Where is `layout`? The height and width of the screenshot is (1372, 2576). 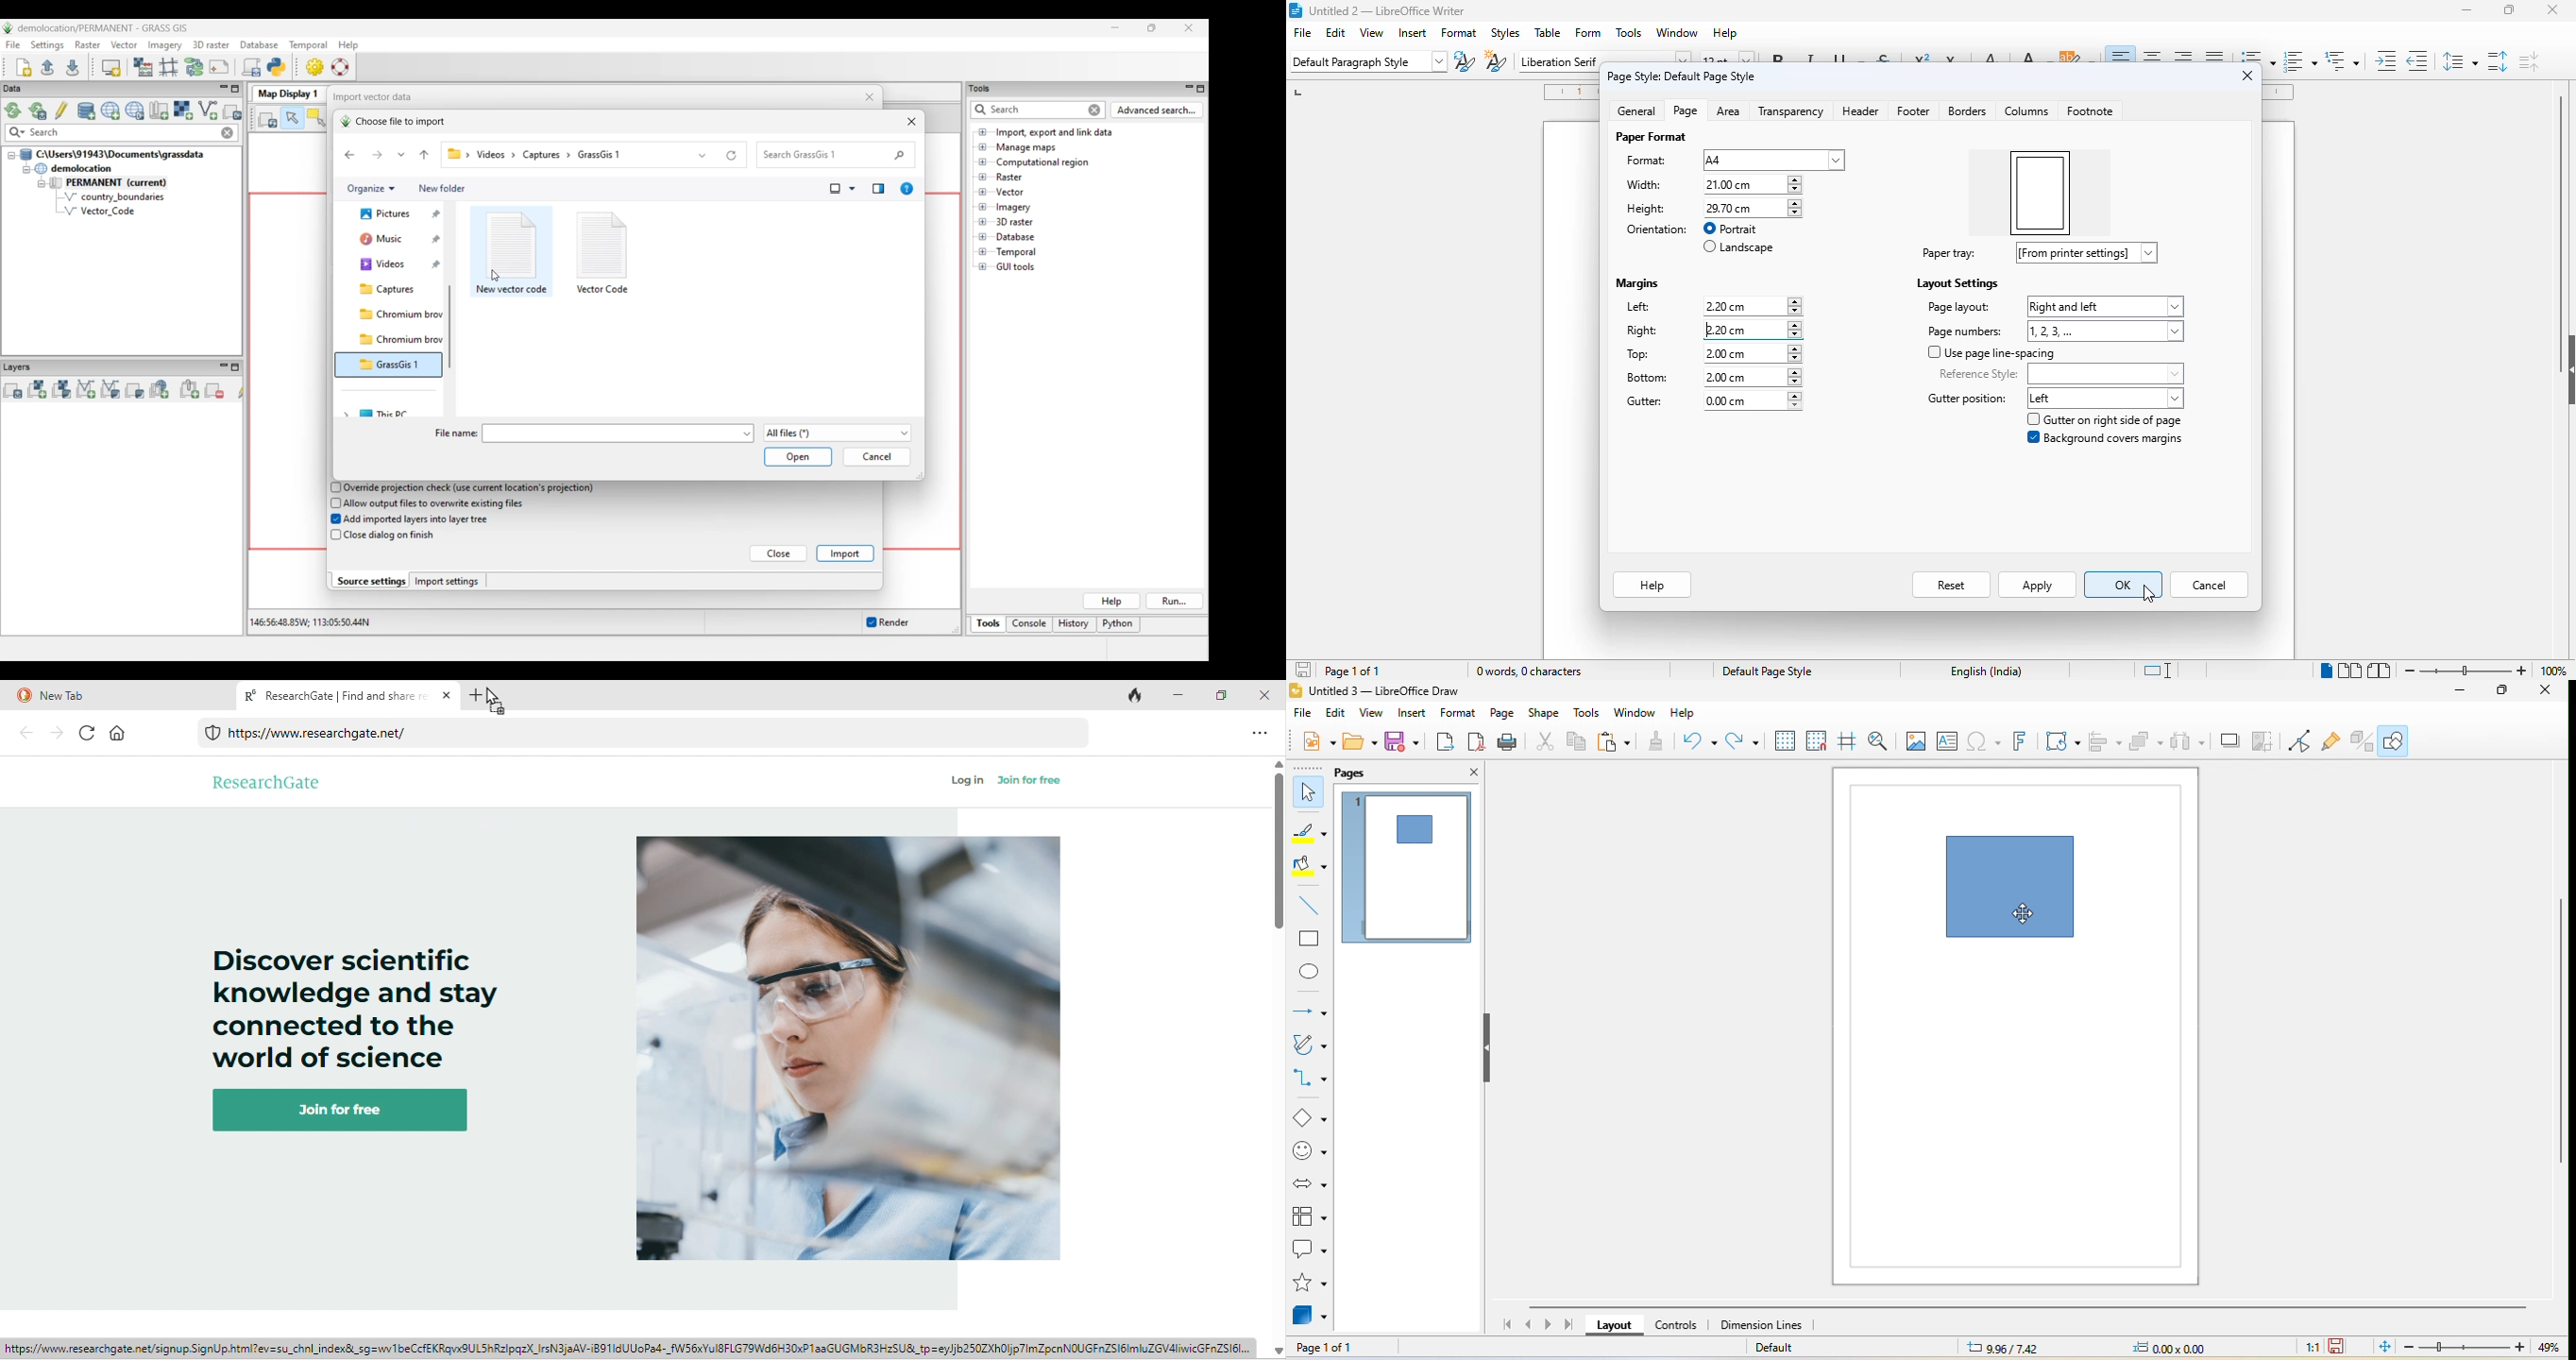 layout is located at coordinates (1614, 1326).